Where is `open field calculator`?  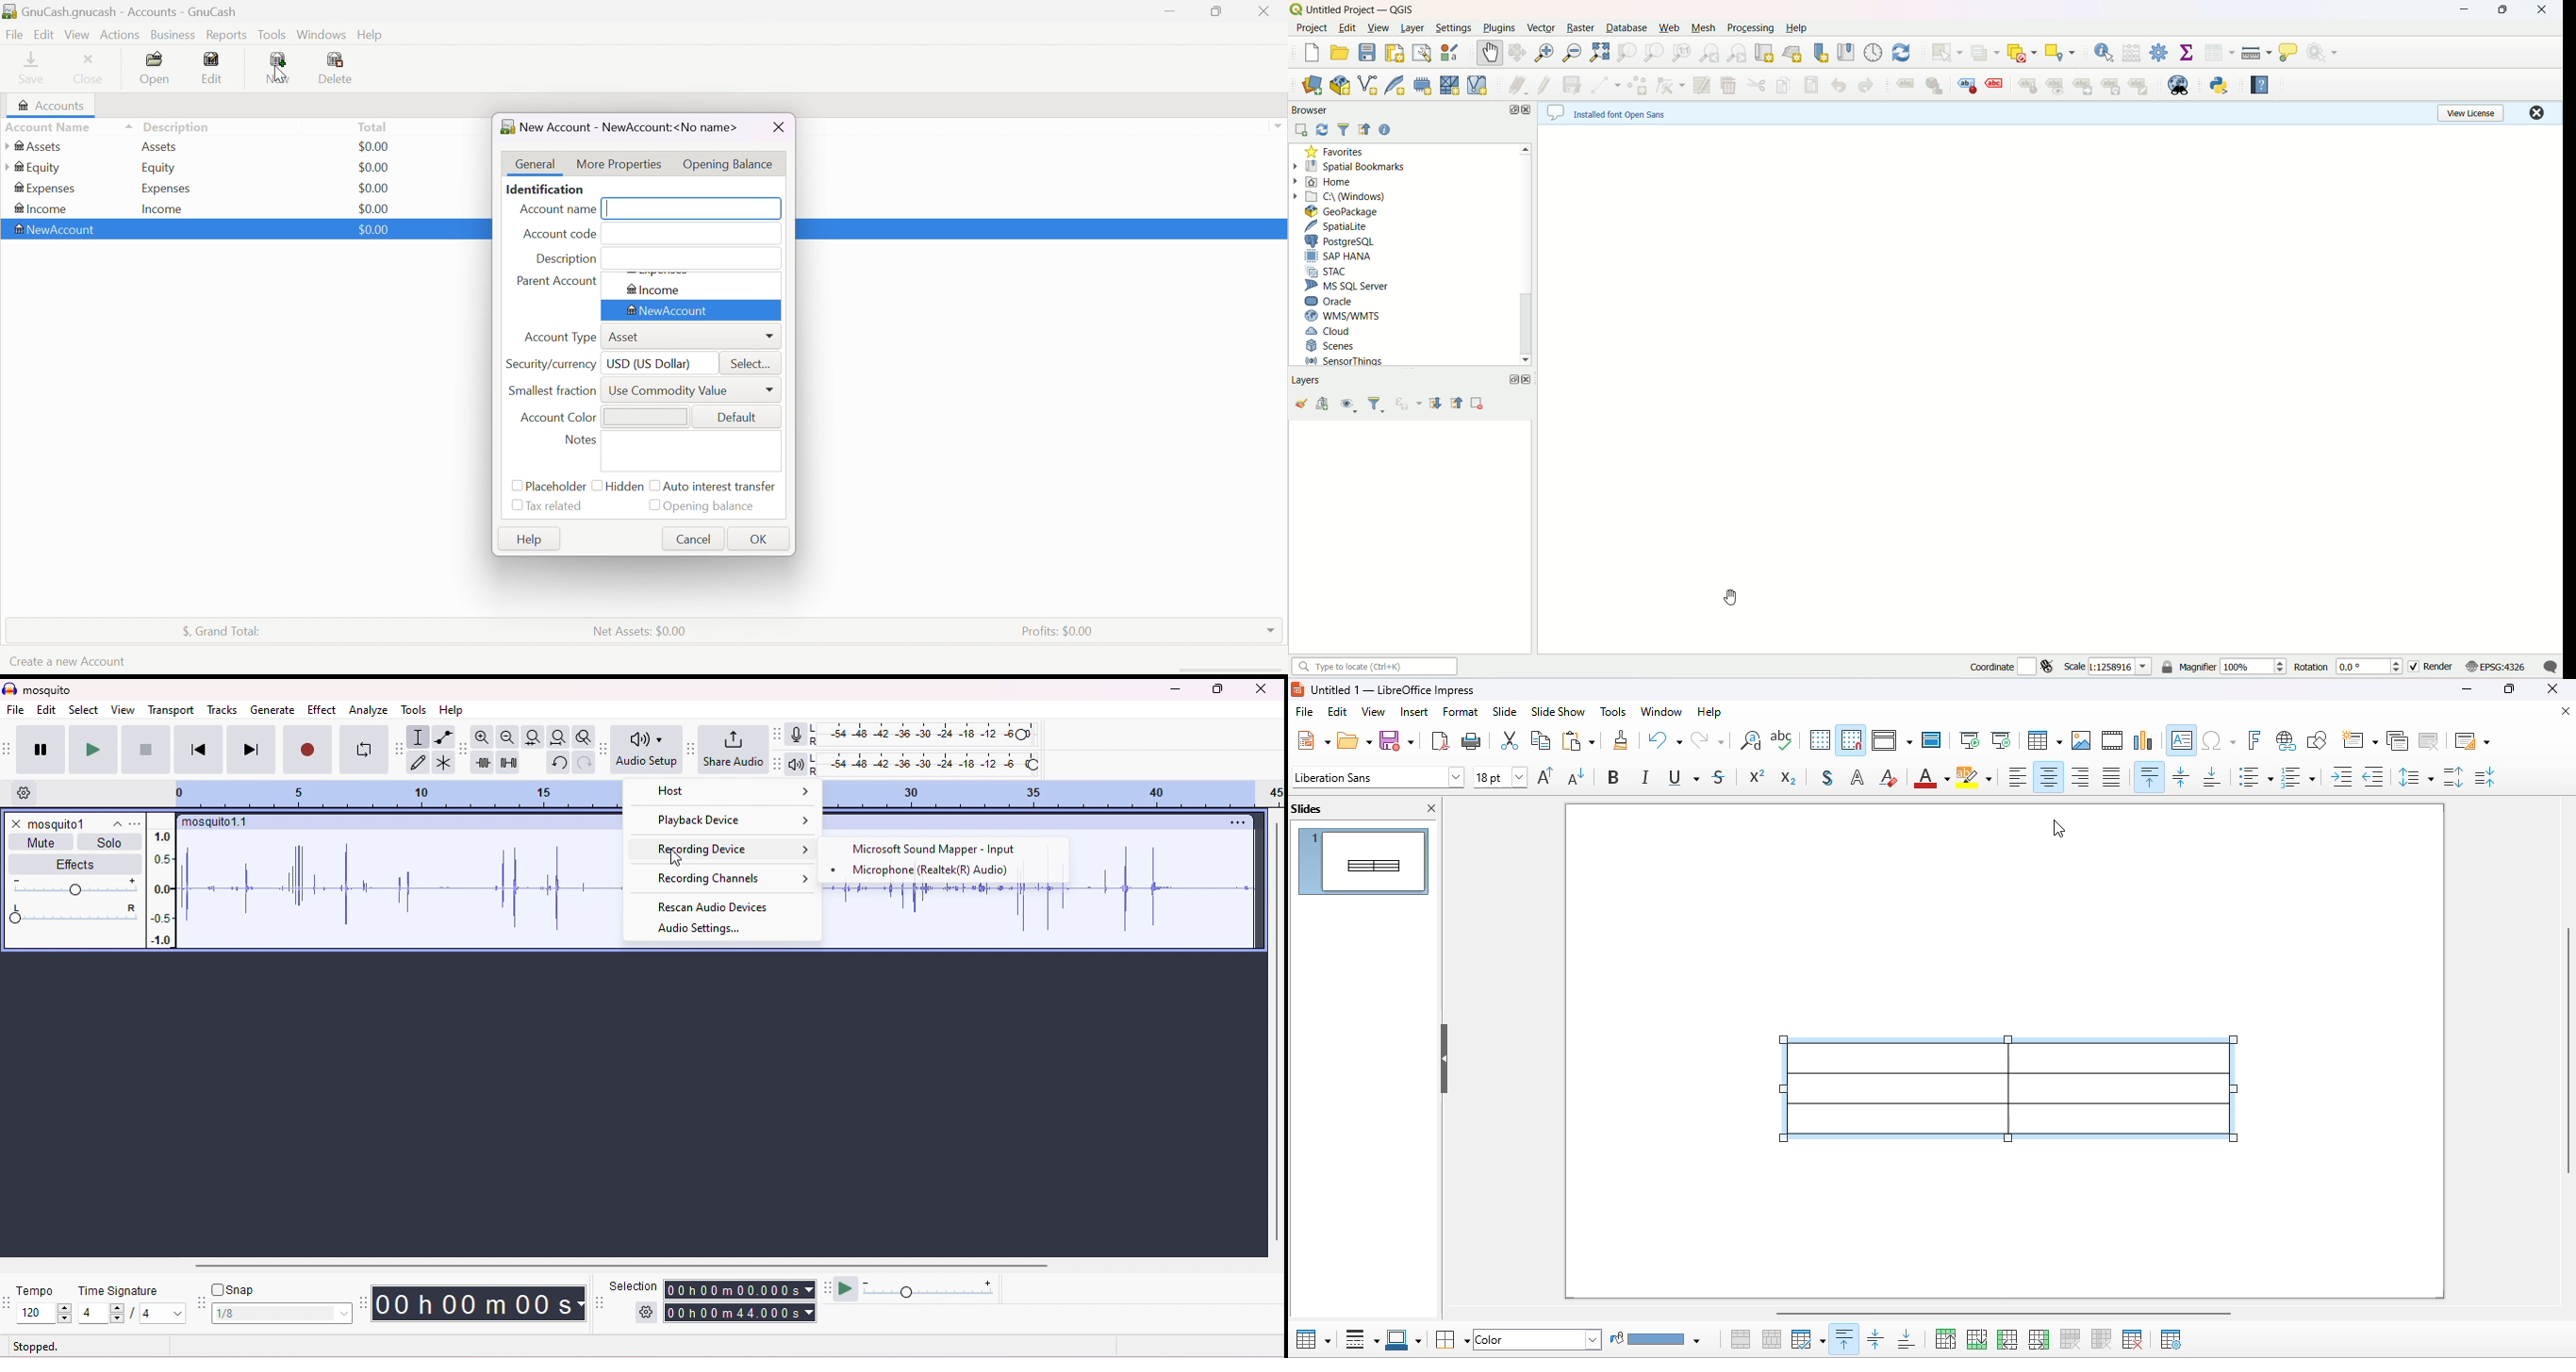 open field calculator is located at coordinates (2134, 54).